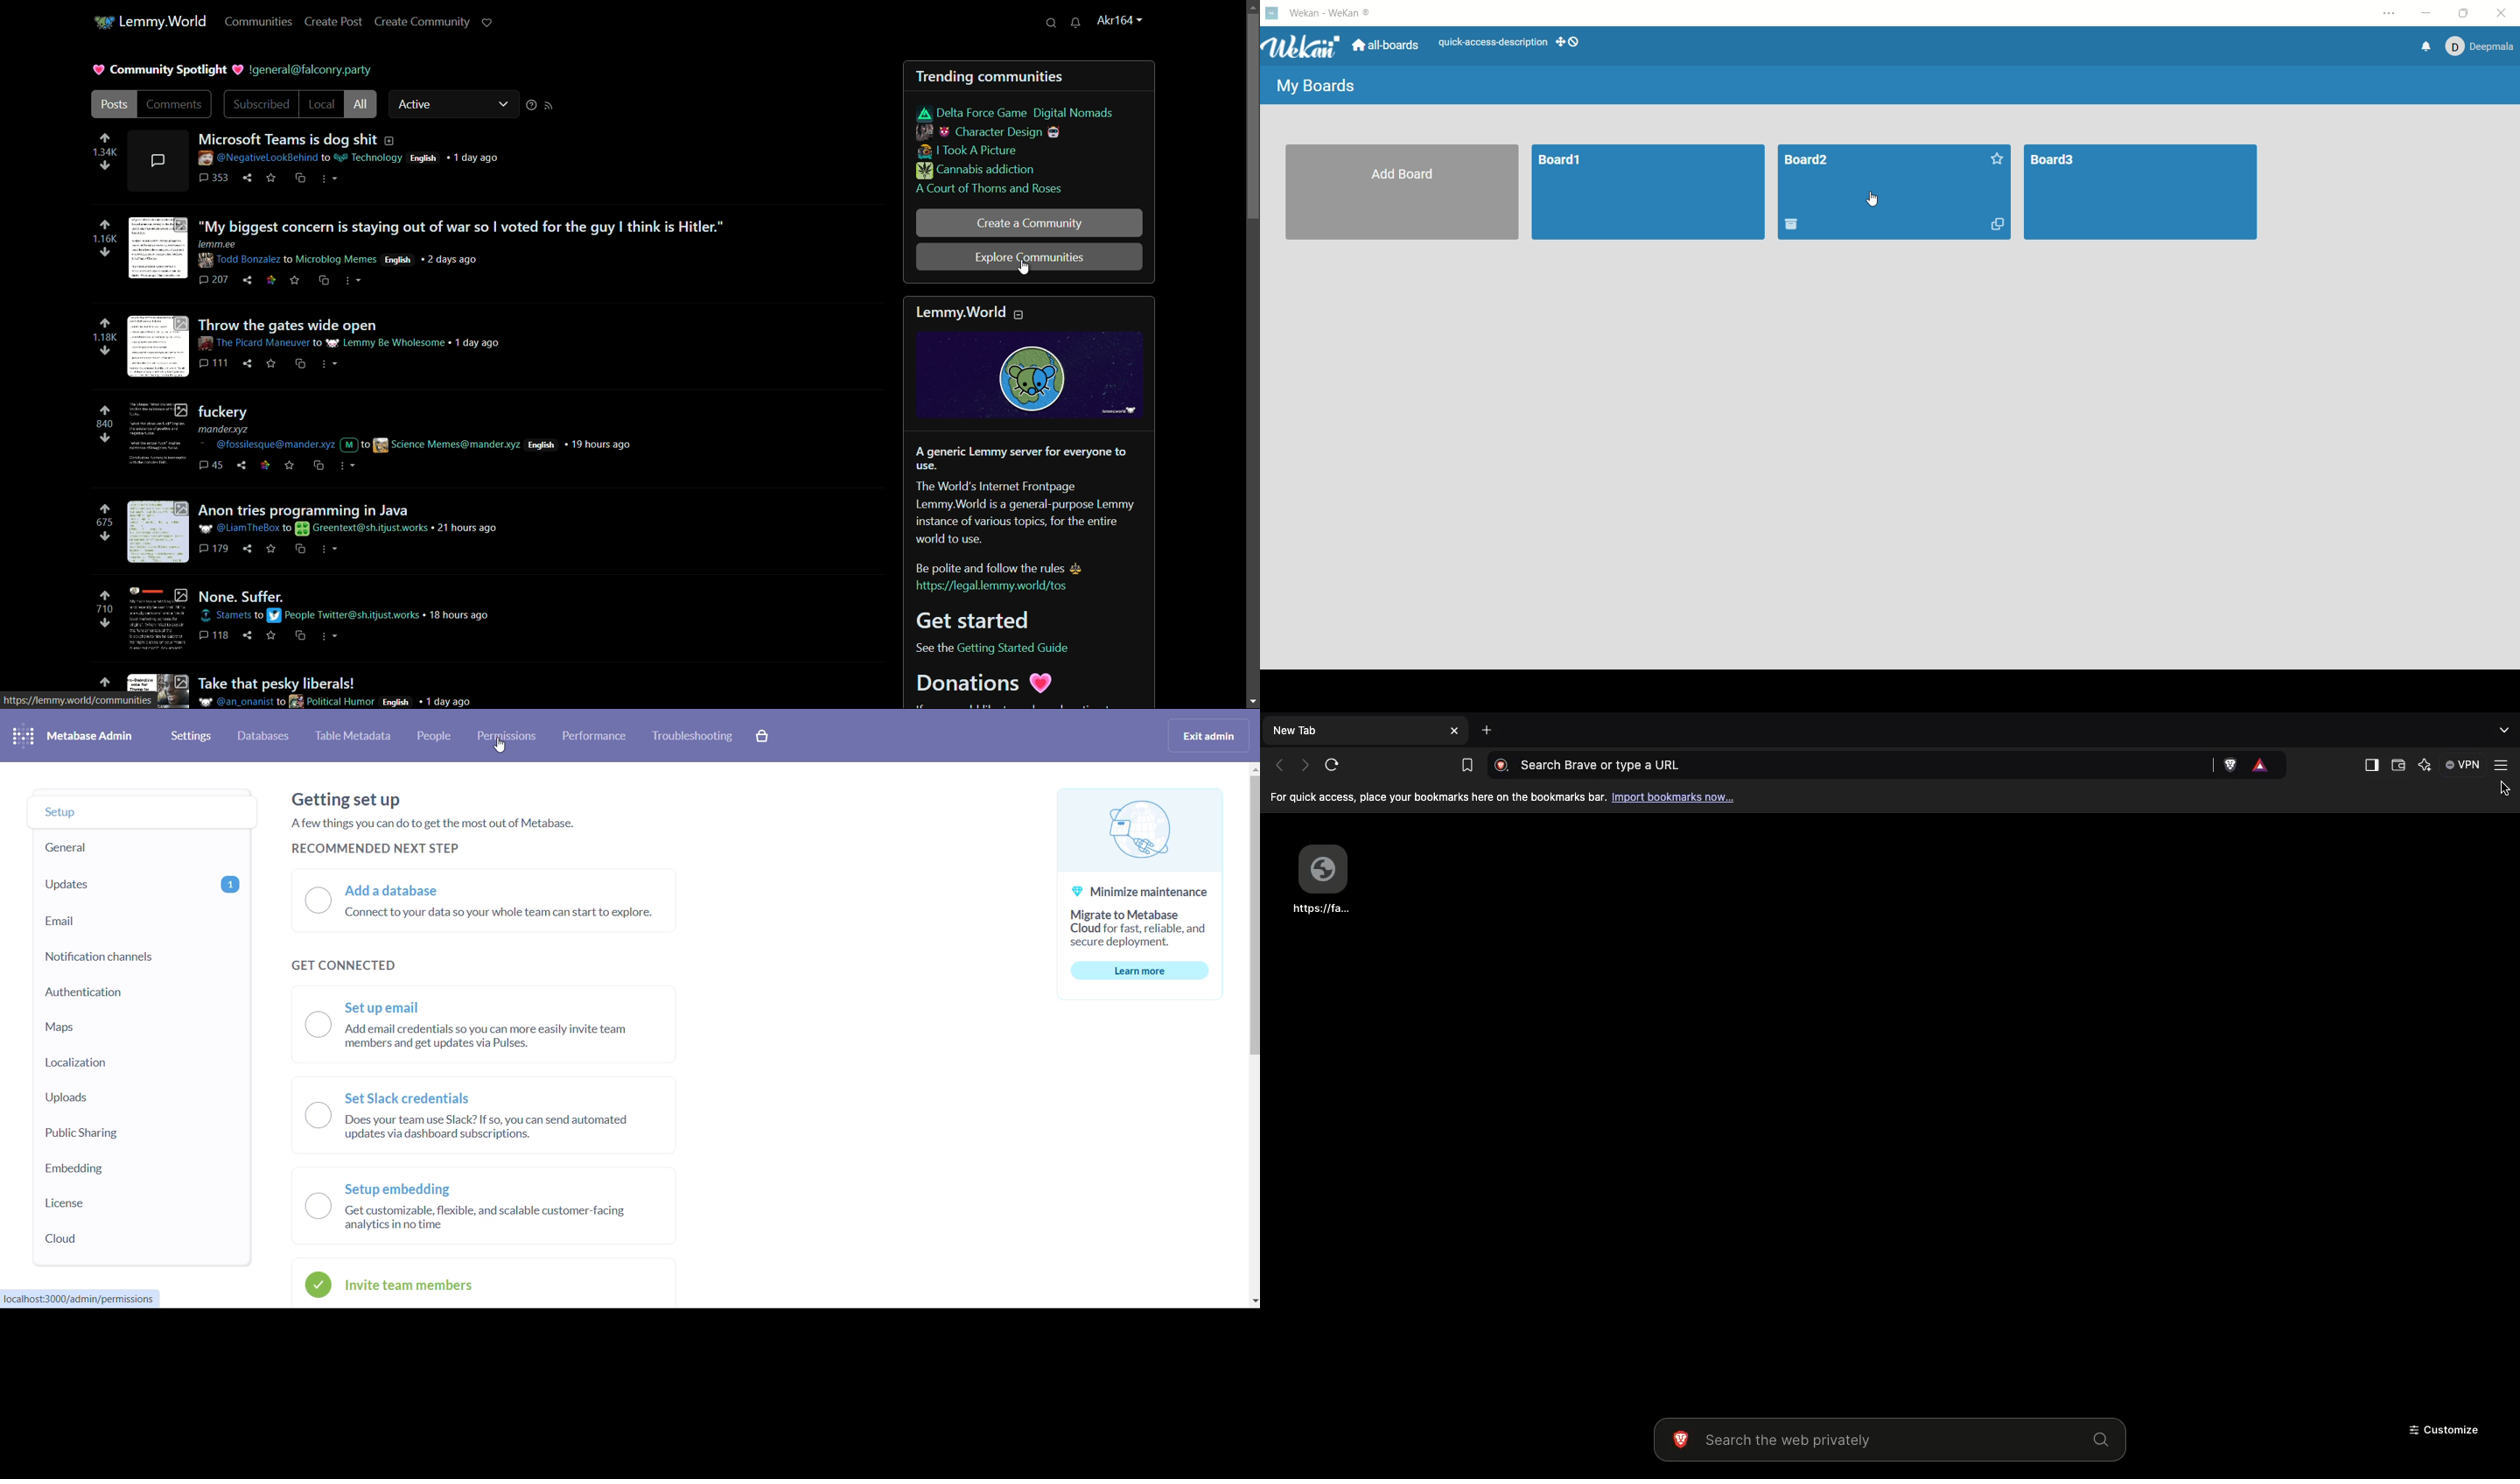  What do you see at coordinates (489, 21) in the screenshot?
I see `support lemmy` at bounding box center [489, 21].